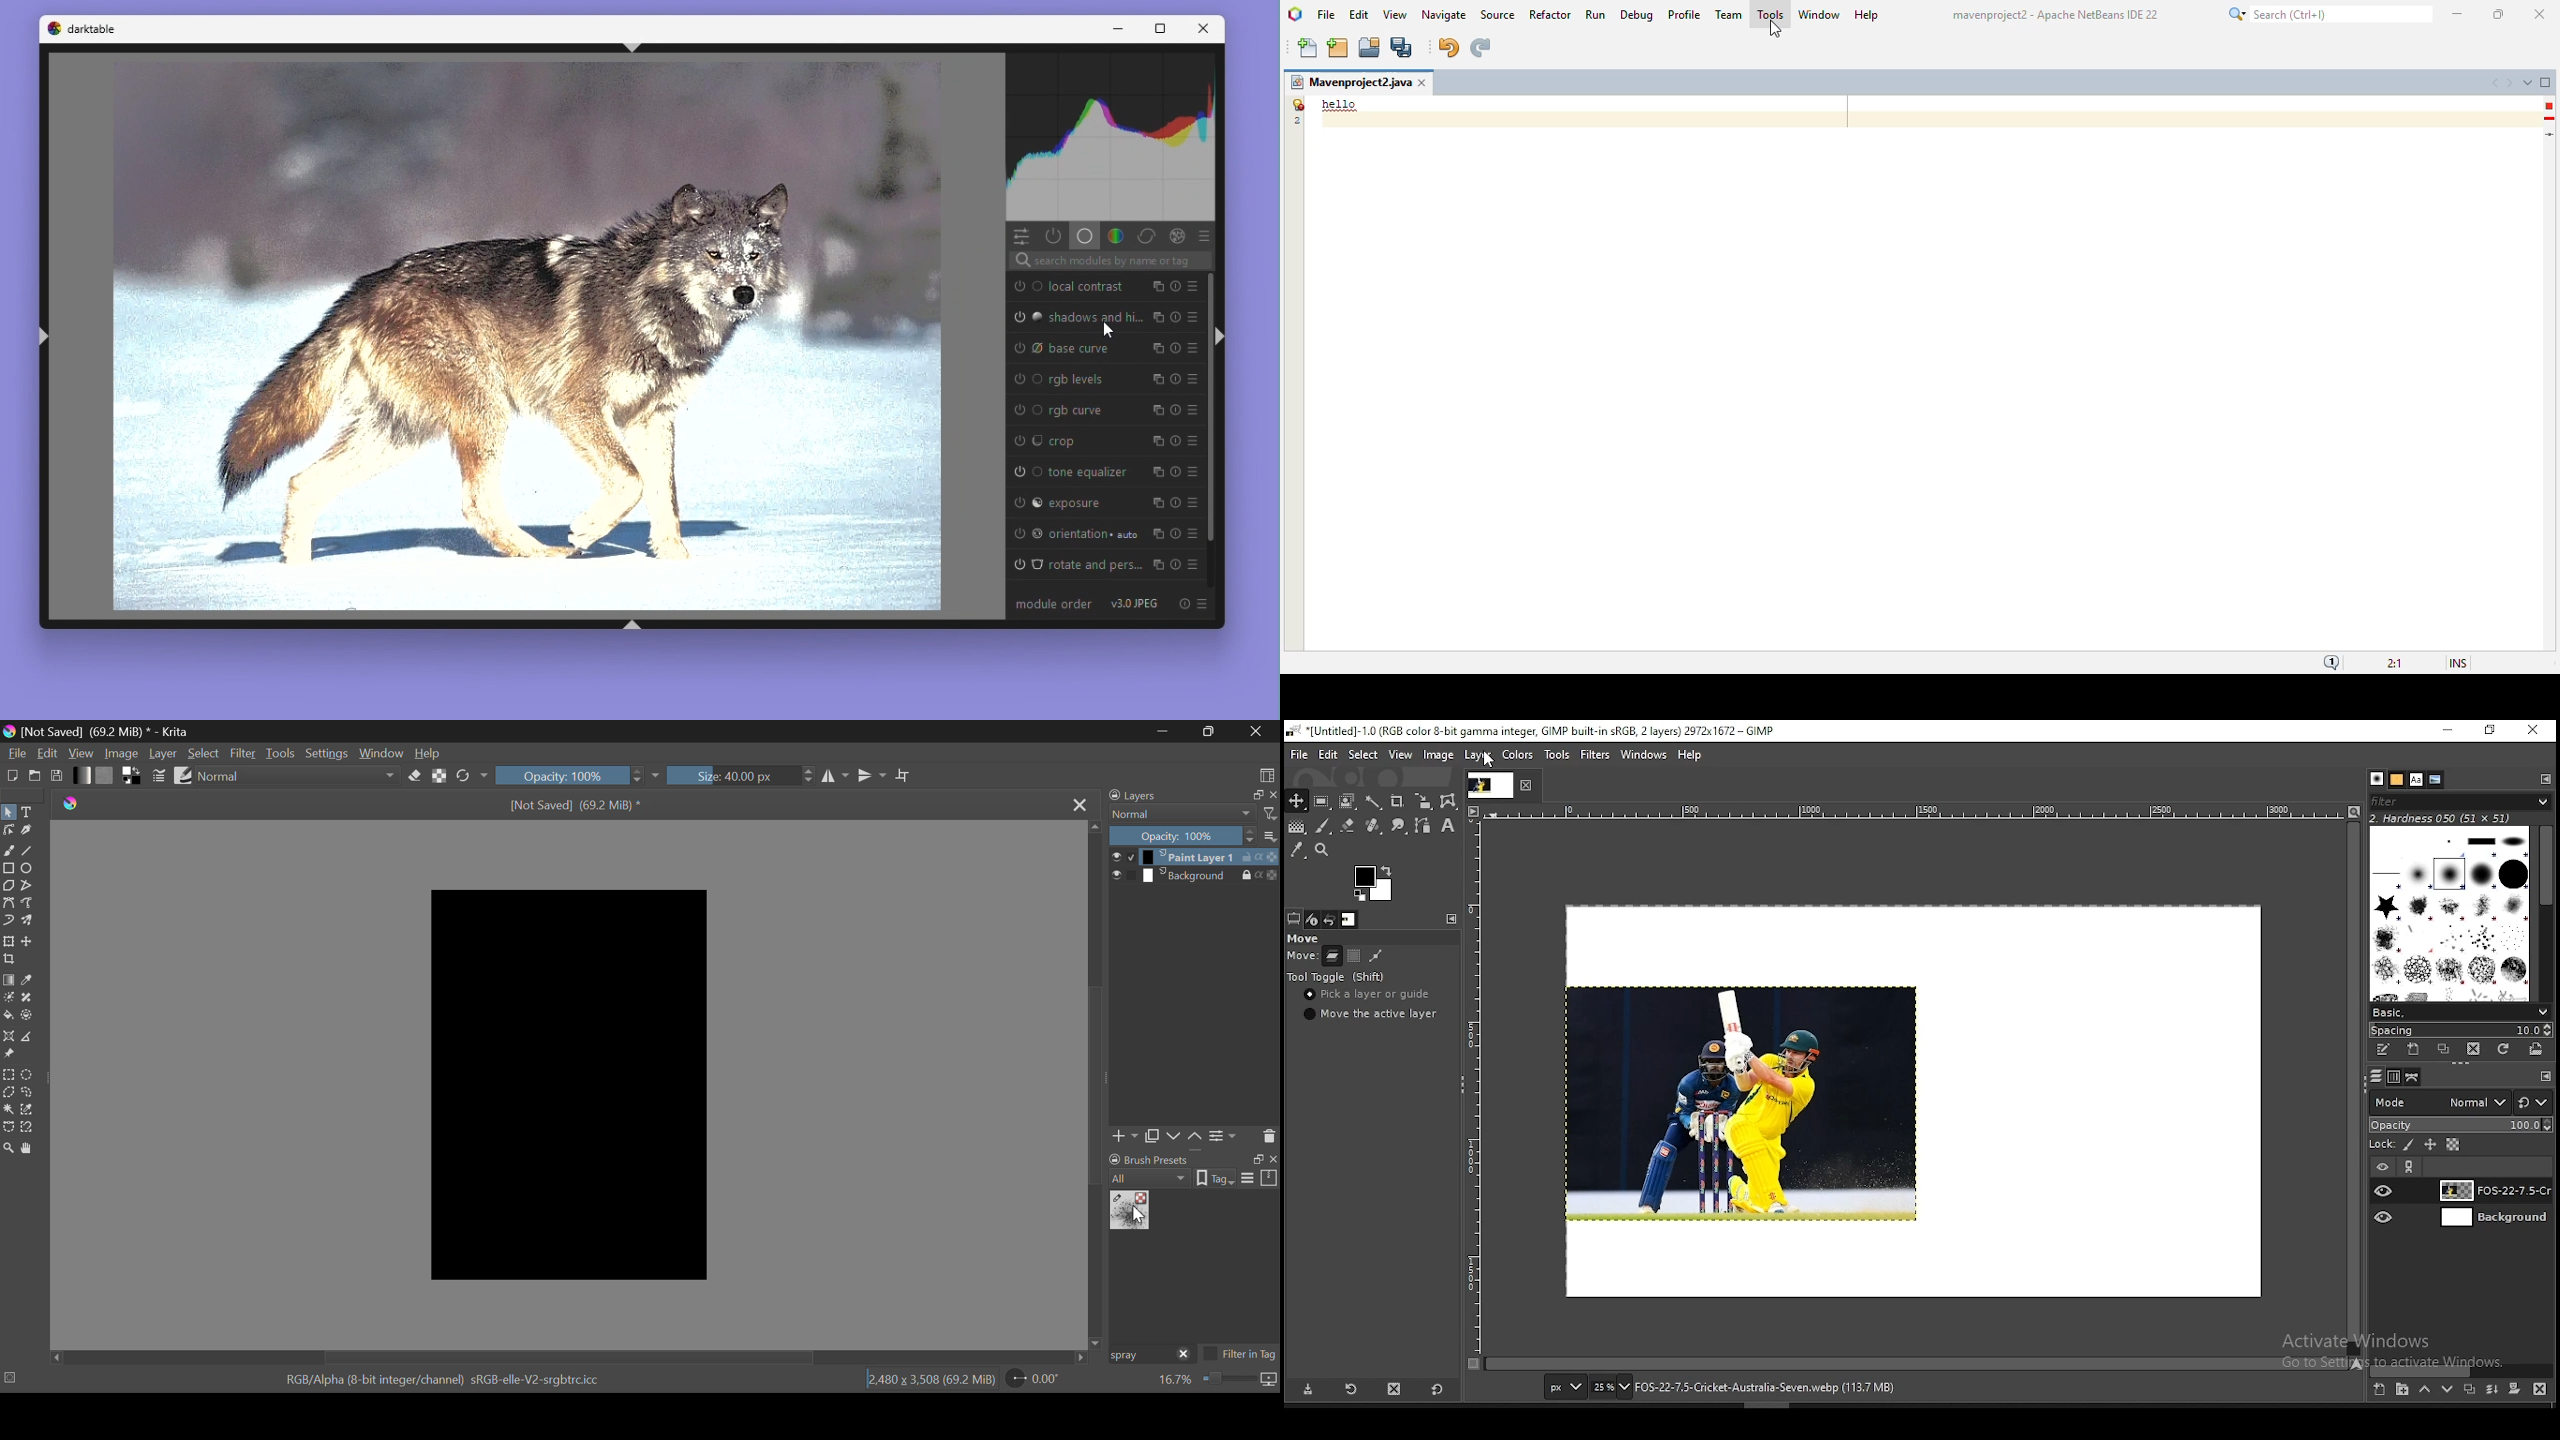 The image size is (2576, 1456). Describe the element at coordinates (1349, 920) in the screenshot. I see `images` at that location.